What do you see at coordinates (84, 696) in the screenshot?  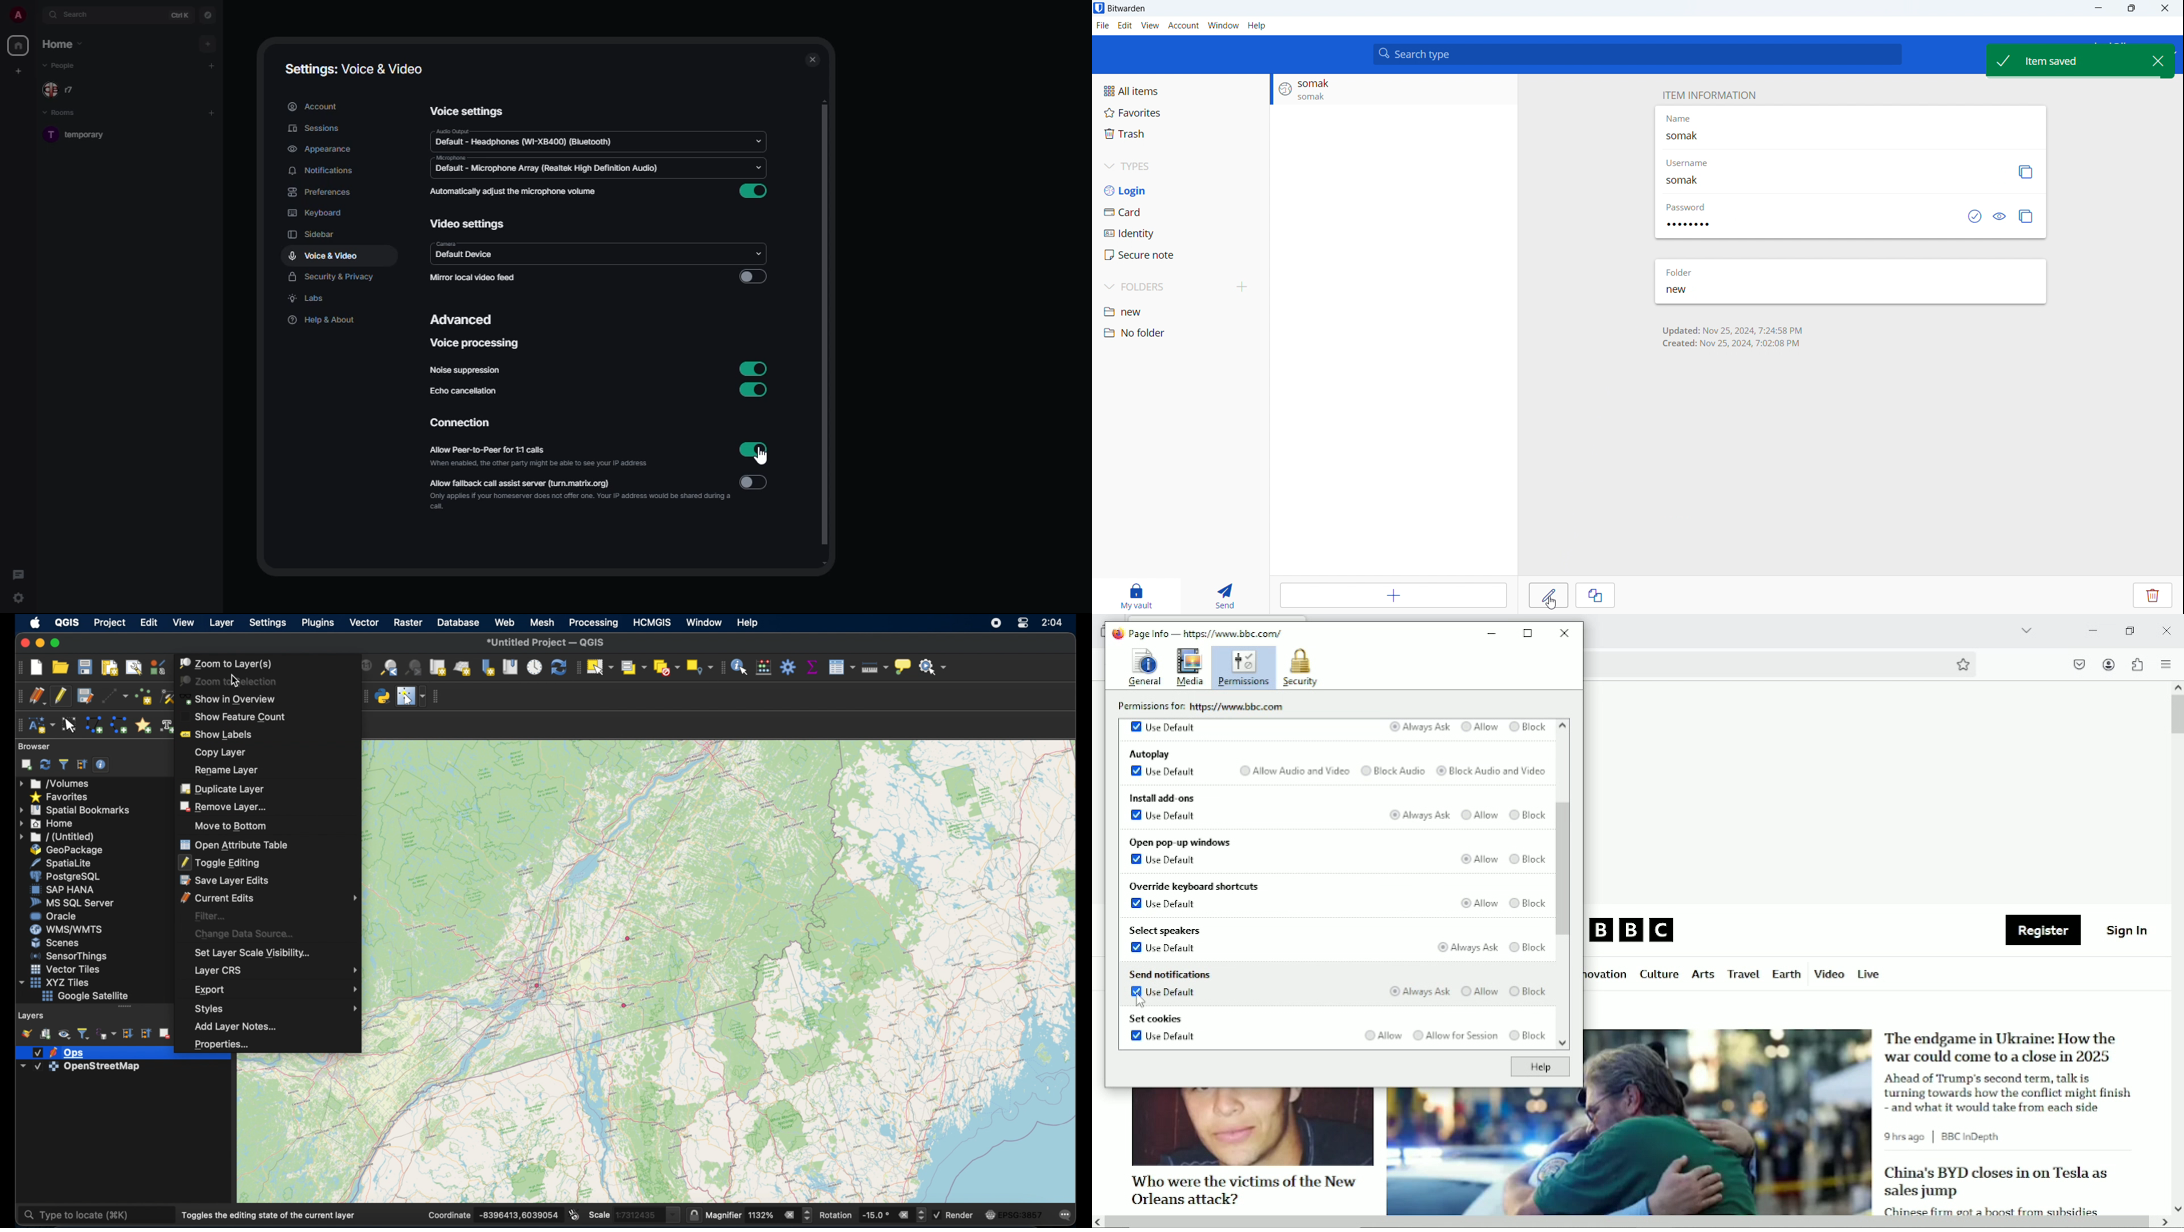 I see `save layer edits` at bounding box center [84, 696].